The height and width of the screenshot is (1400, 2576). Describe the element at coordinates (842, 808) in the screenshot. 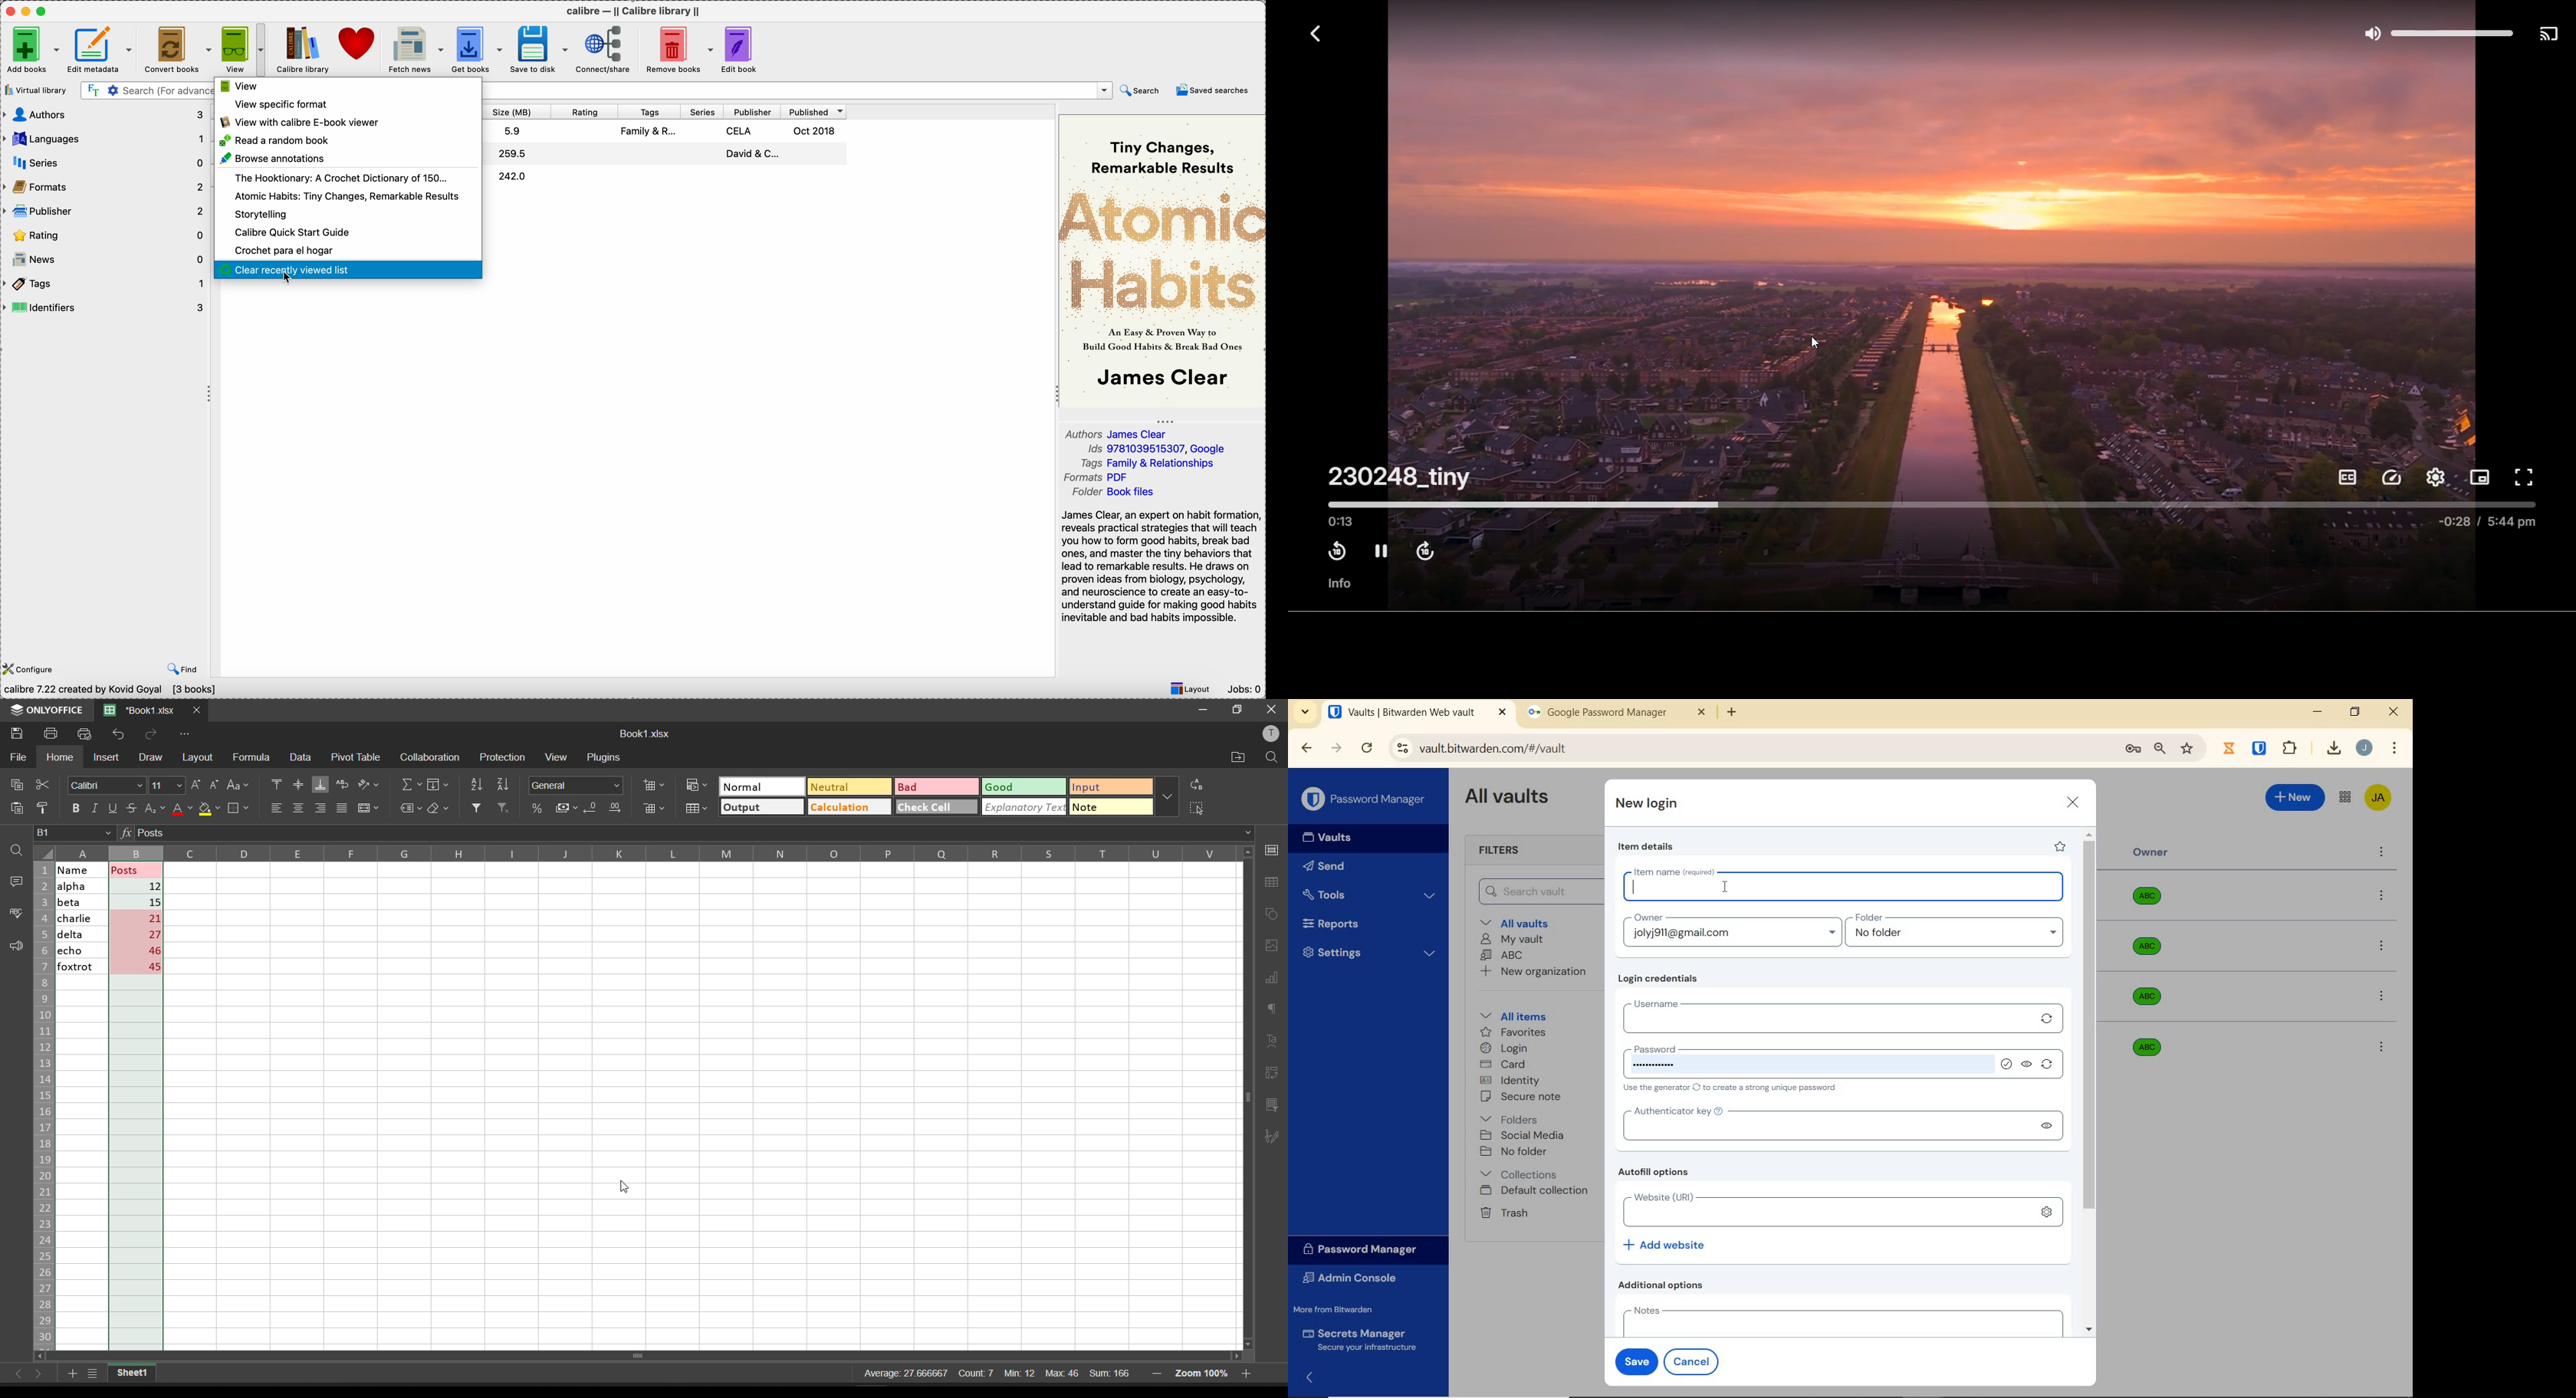

I see `Calculation` at that location.